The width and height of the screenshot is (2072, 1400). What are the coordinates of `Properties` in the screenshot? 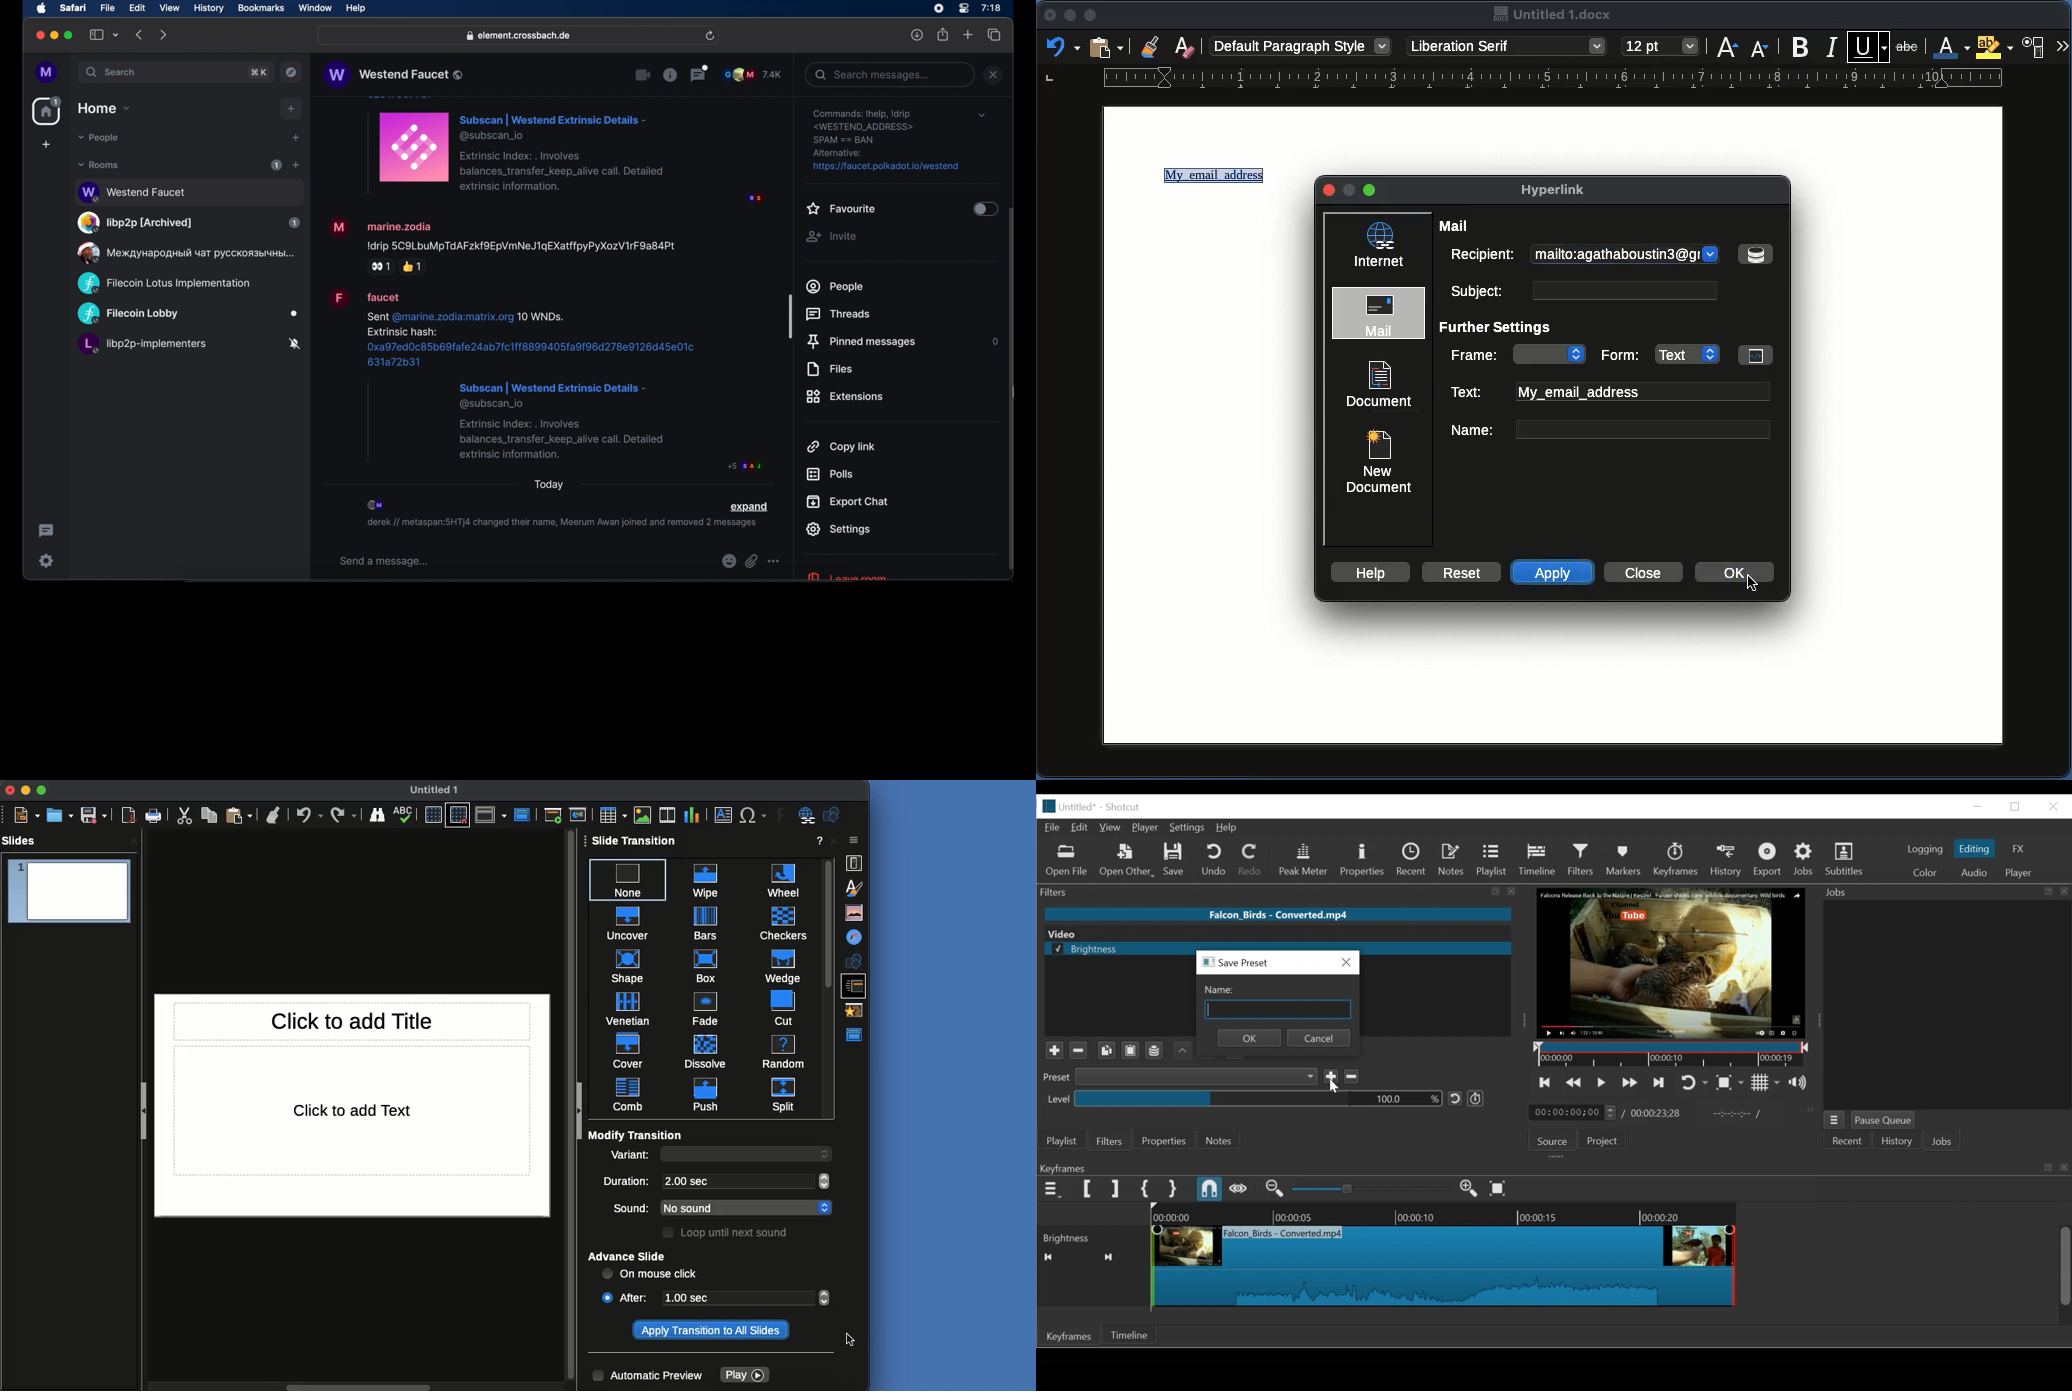 It's located at (855, 862).